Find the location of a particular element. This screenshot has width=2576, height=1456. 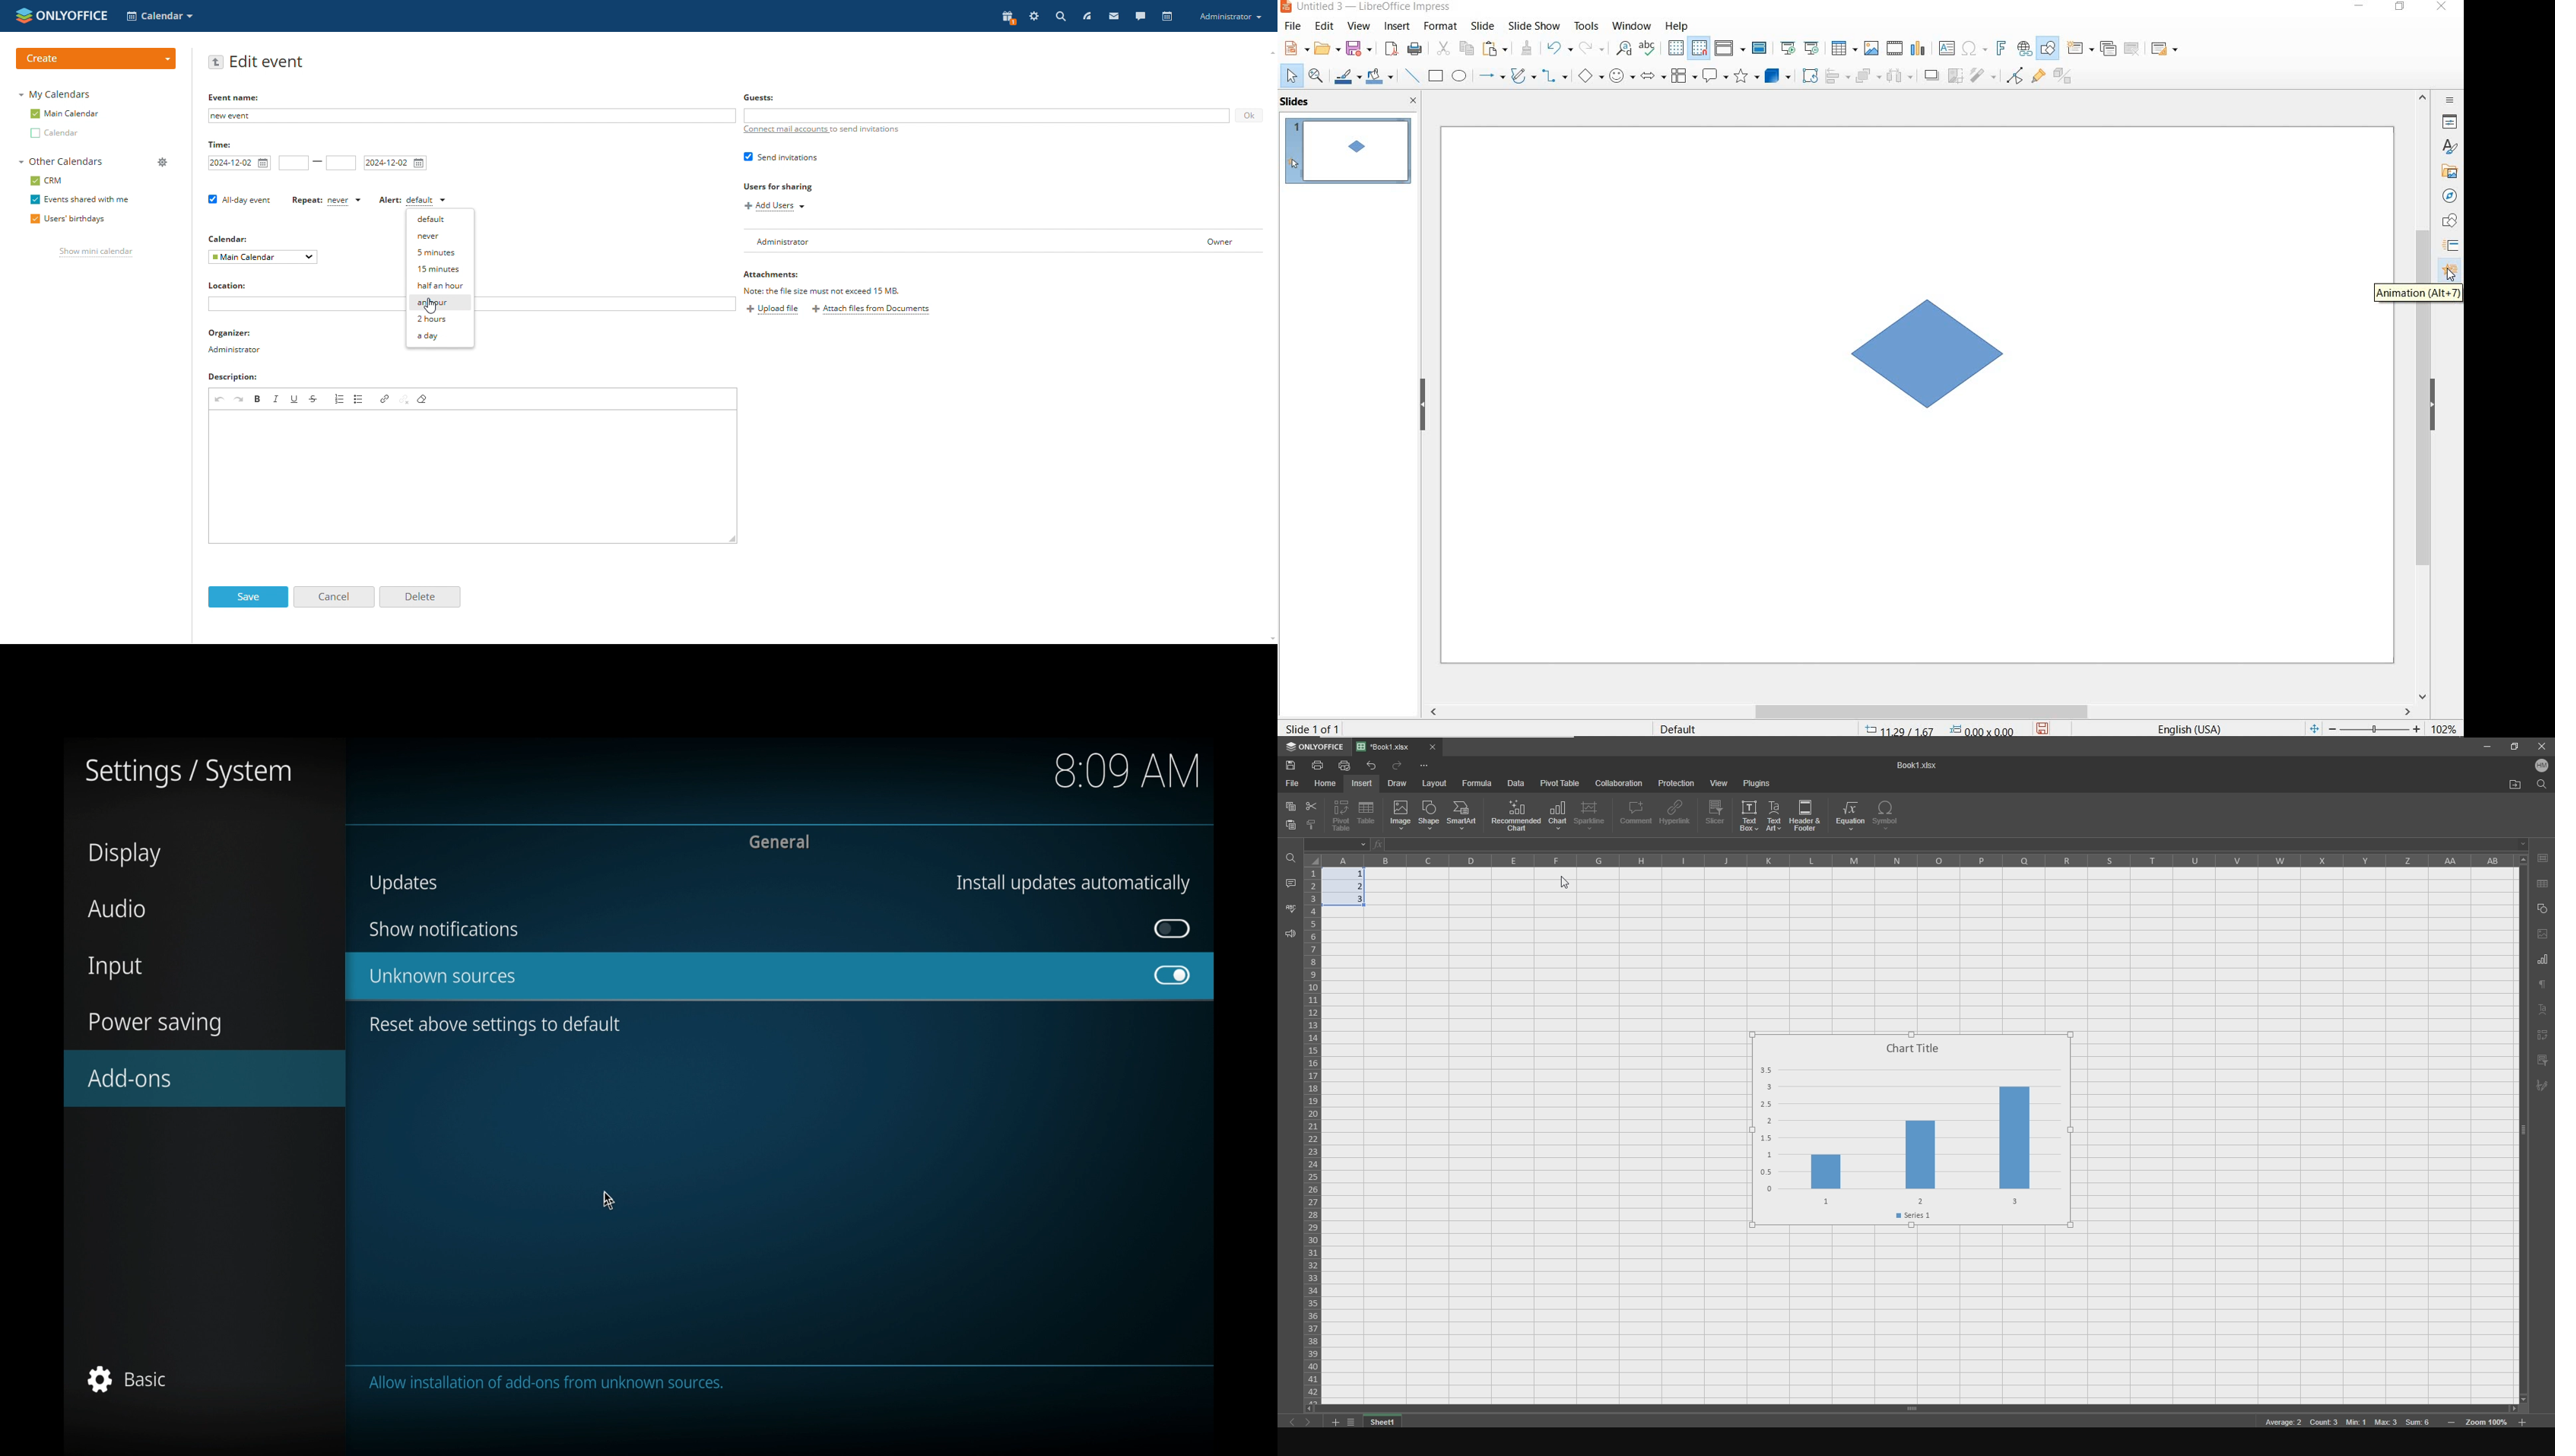

default is located at coordinates (441, 219).